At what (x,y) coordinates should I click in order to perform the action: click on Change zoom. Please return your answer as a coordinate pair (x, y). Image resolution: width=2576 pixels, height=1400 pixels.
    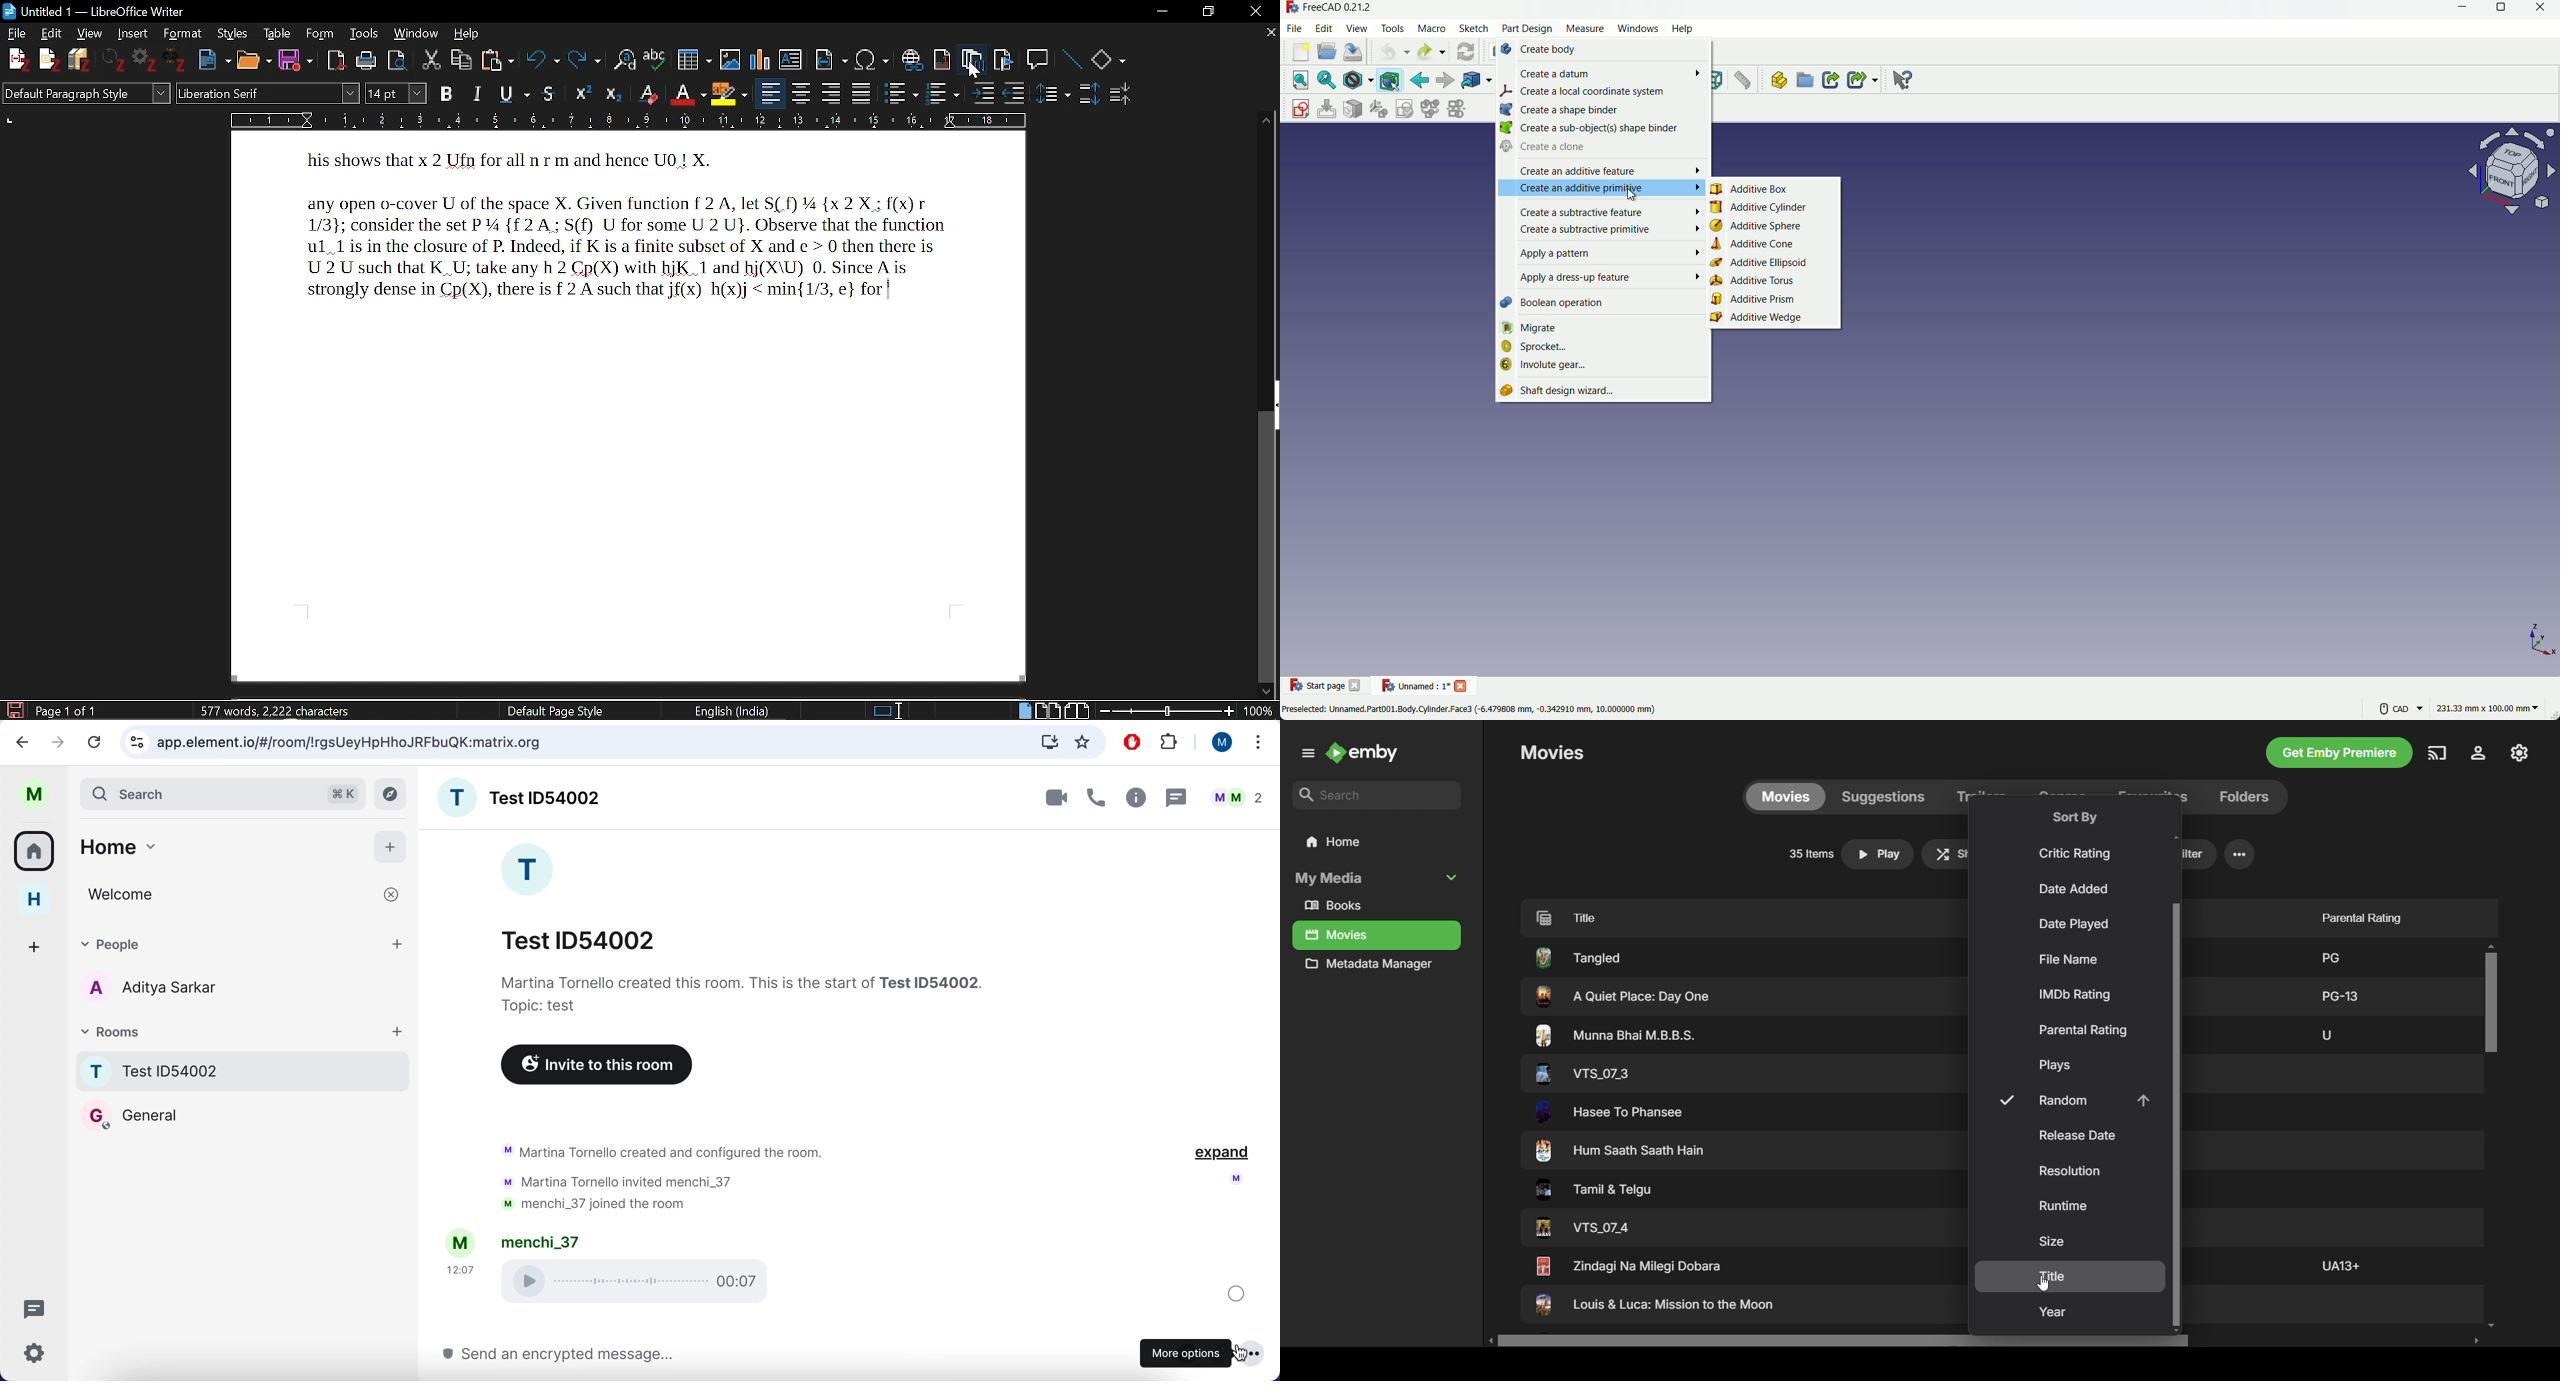
    Looking at the image, I should click on (1167, 711).